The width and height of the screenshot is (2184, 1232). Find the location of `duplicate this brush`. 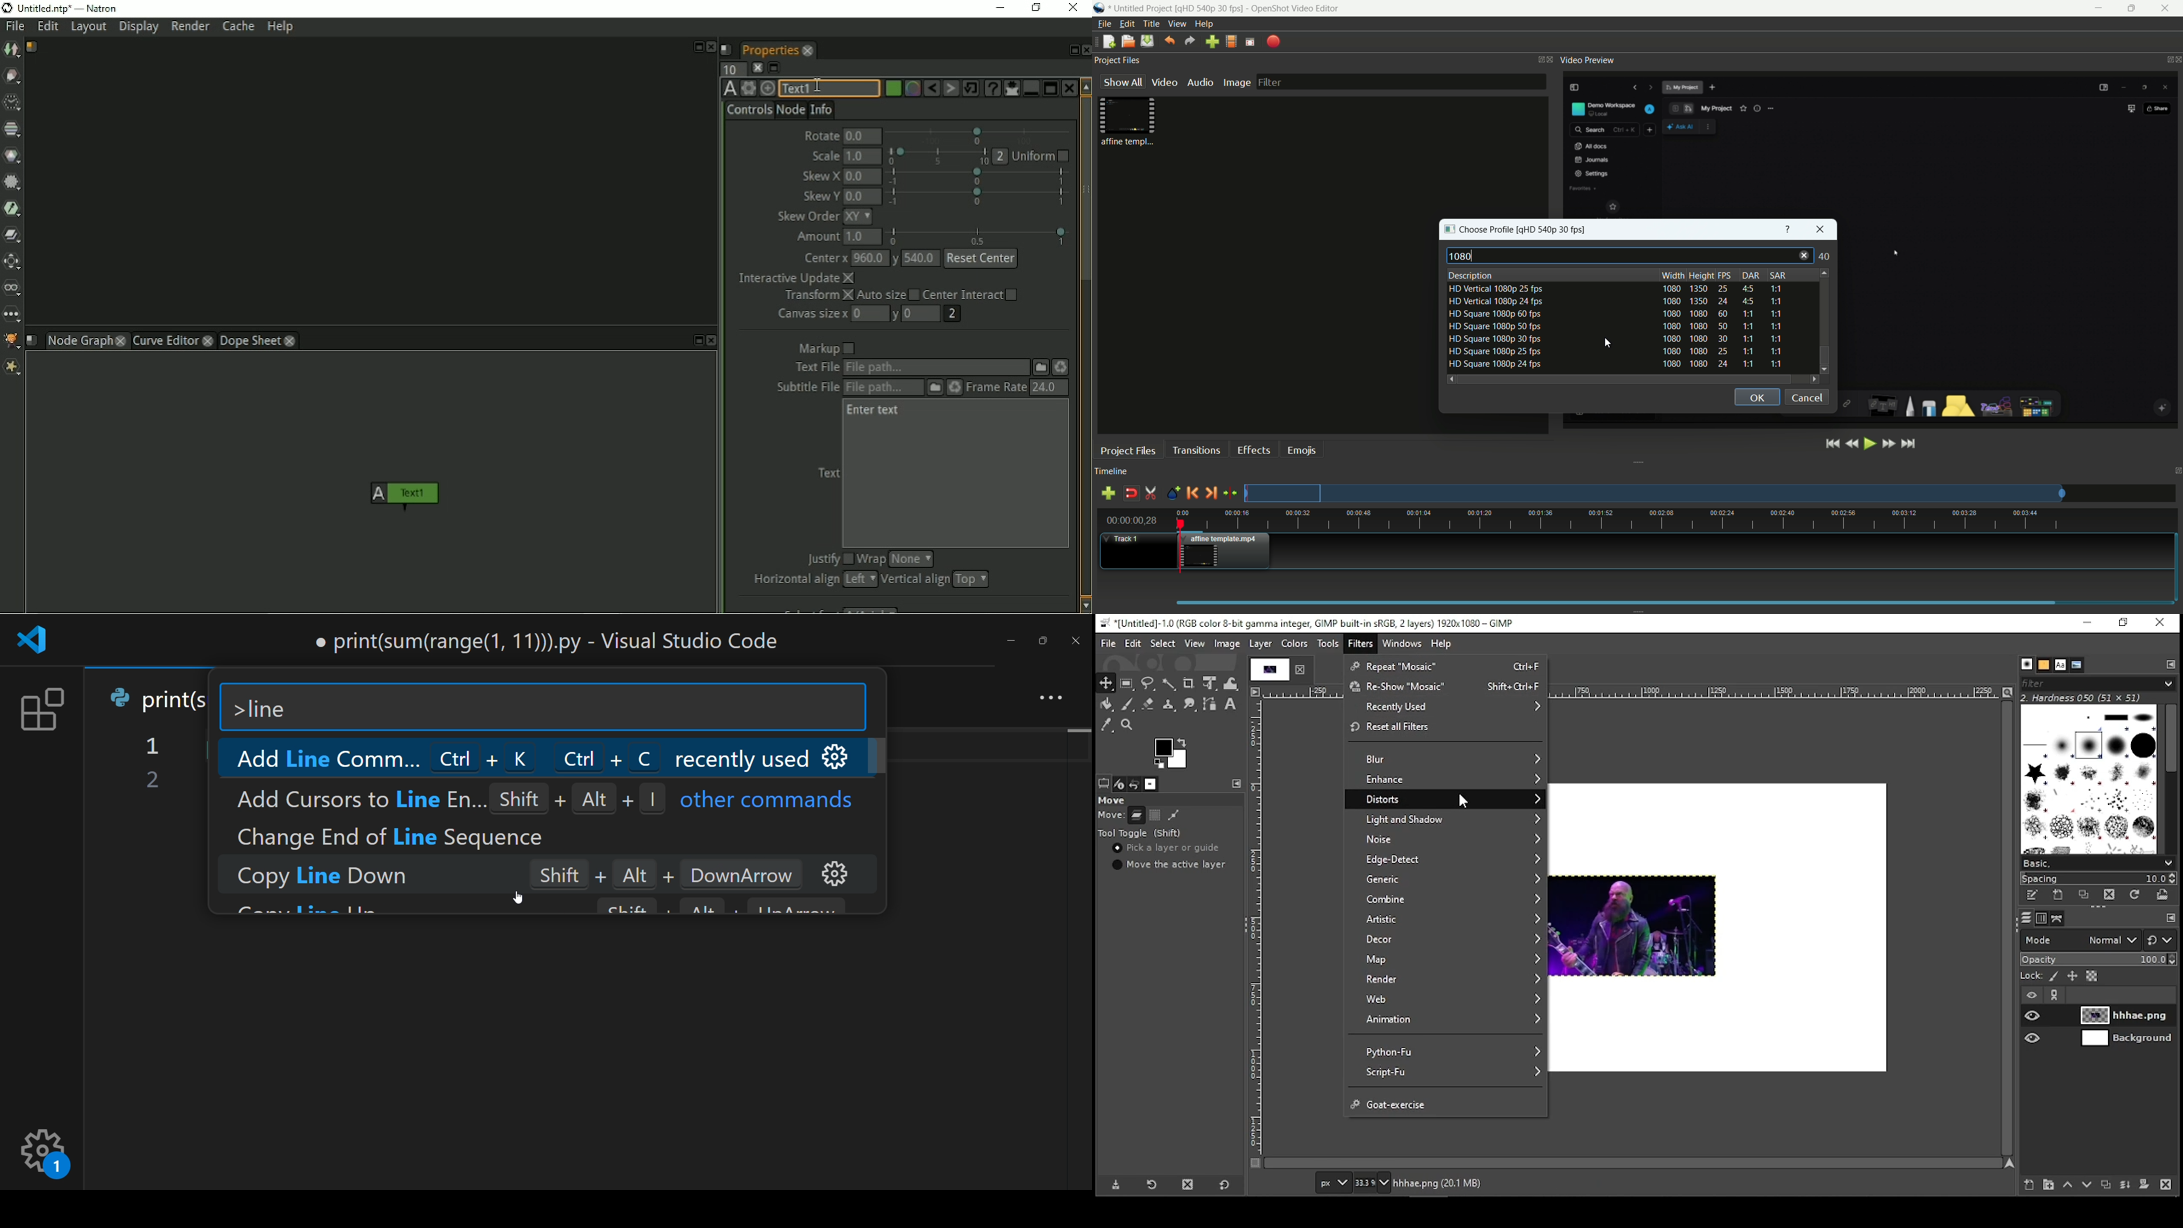

duplicate this brush is located at coordinates (2082, 895).